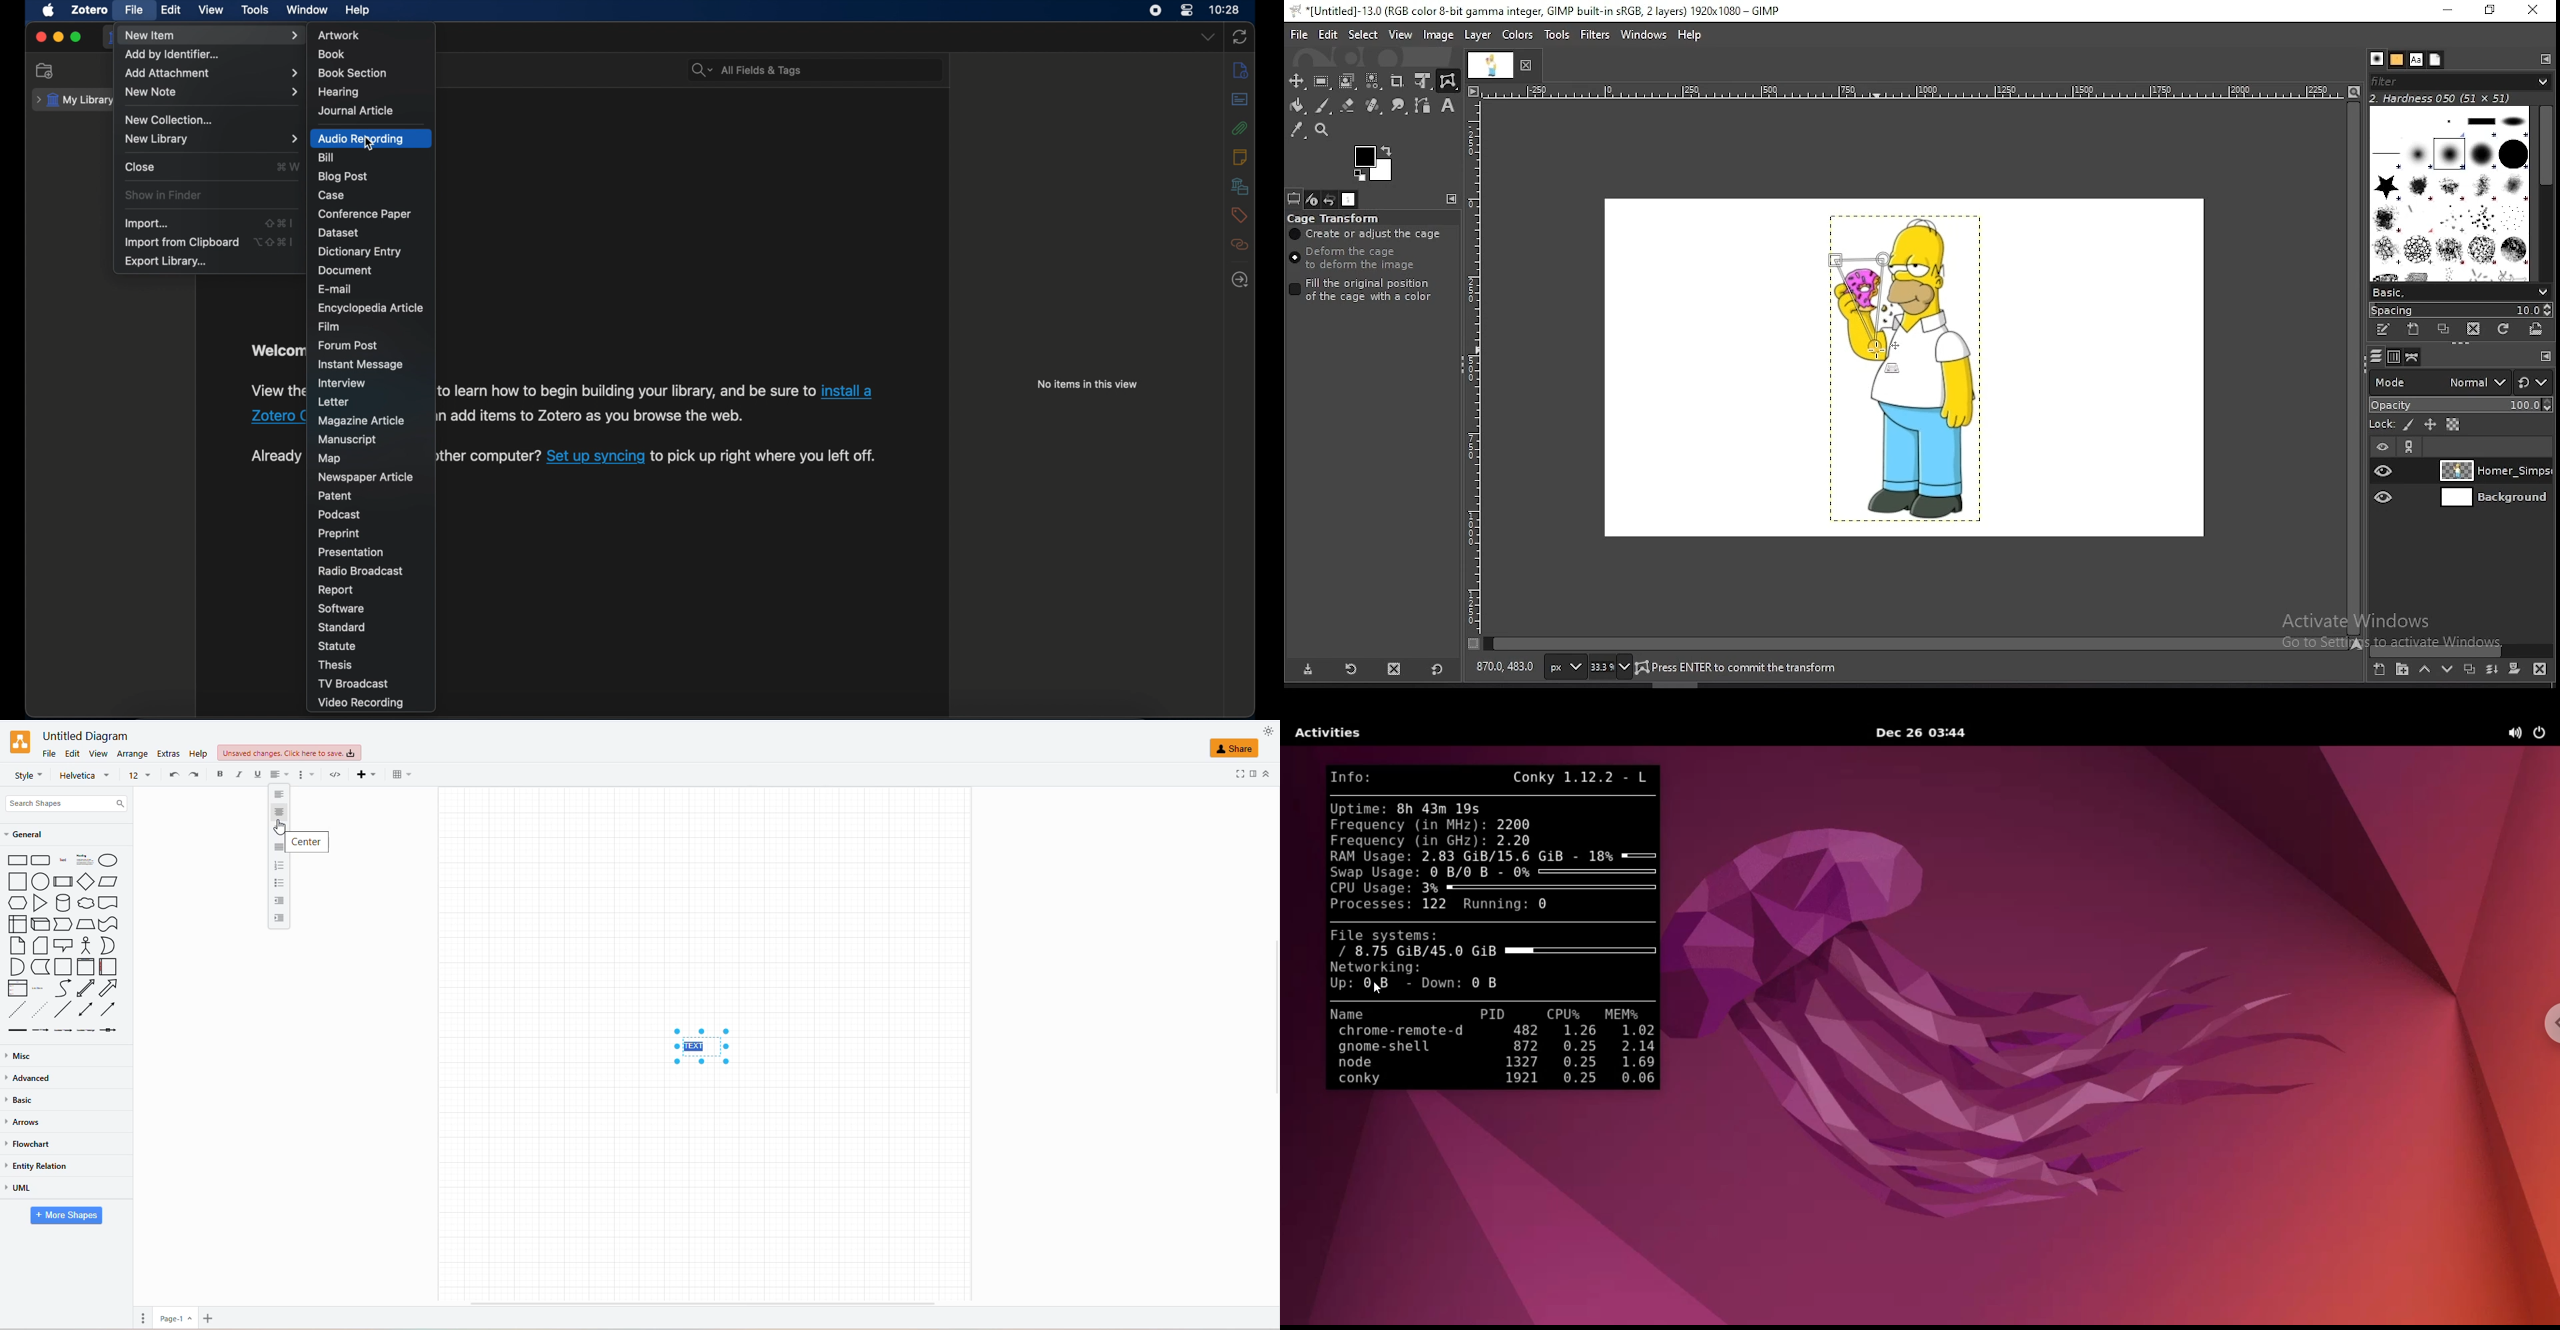 The width and height of the screenshot is (2576, 1344). I want to click on fill the original position of the cage with a color, so click(1366, 290).